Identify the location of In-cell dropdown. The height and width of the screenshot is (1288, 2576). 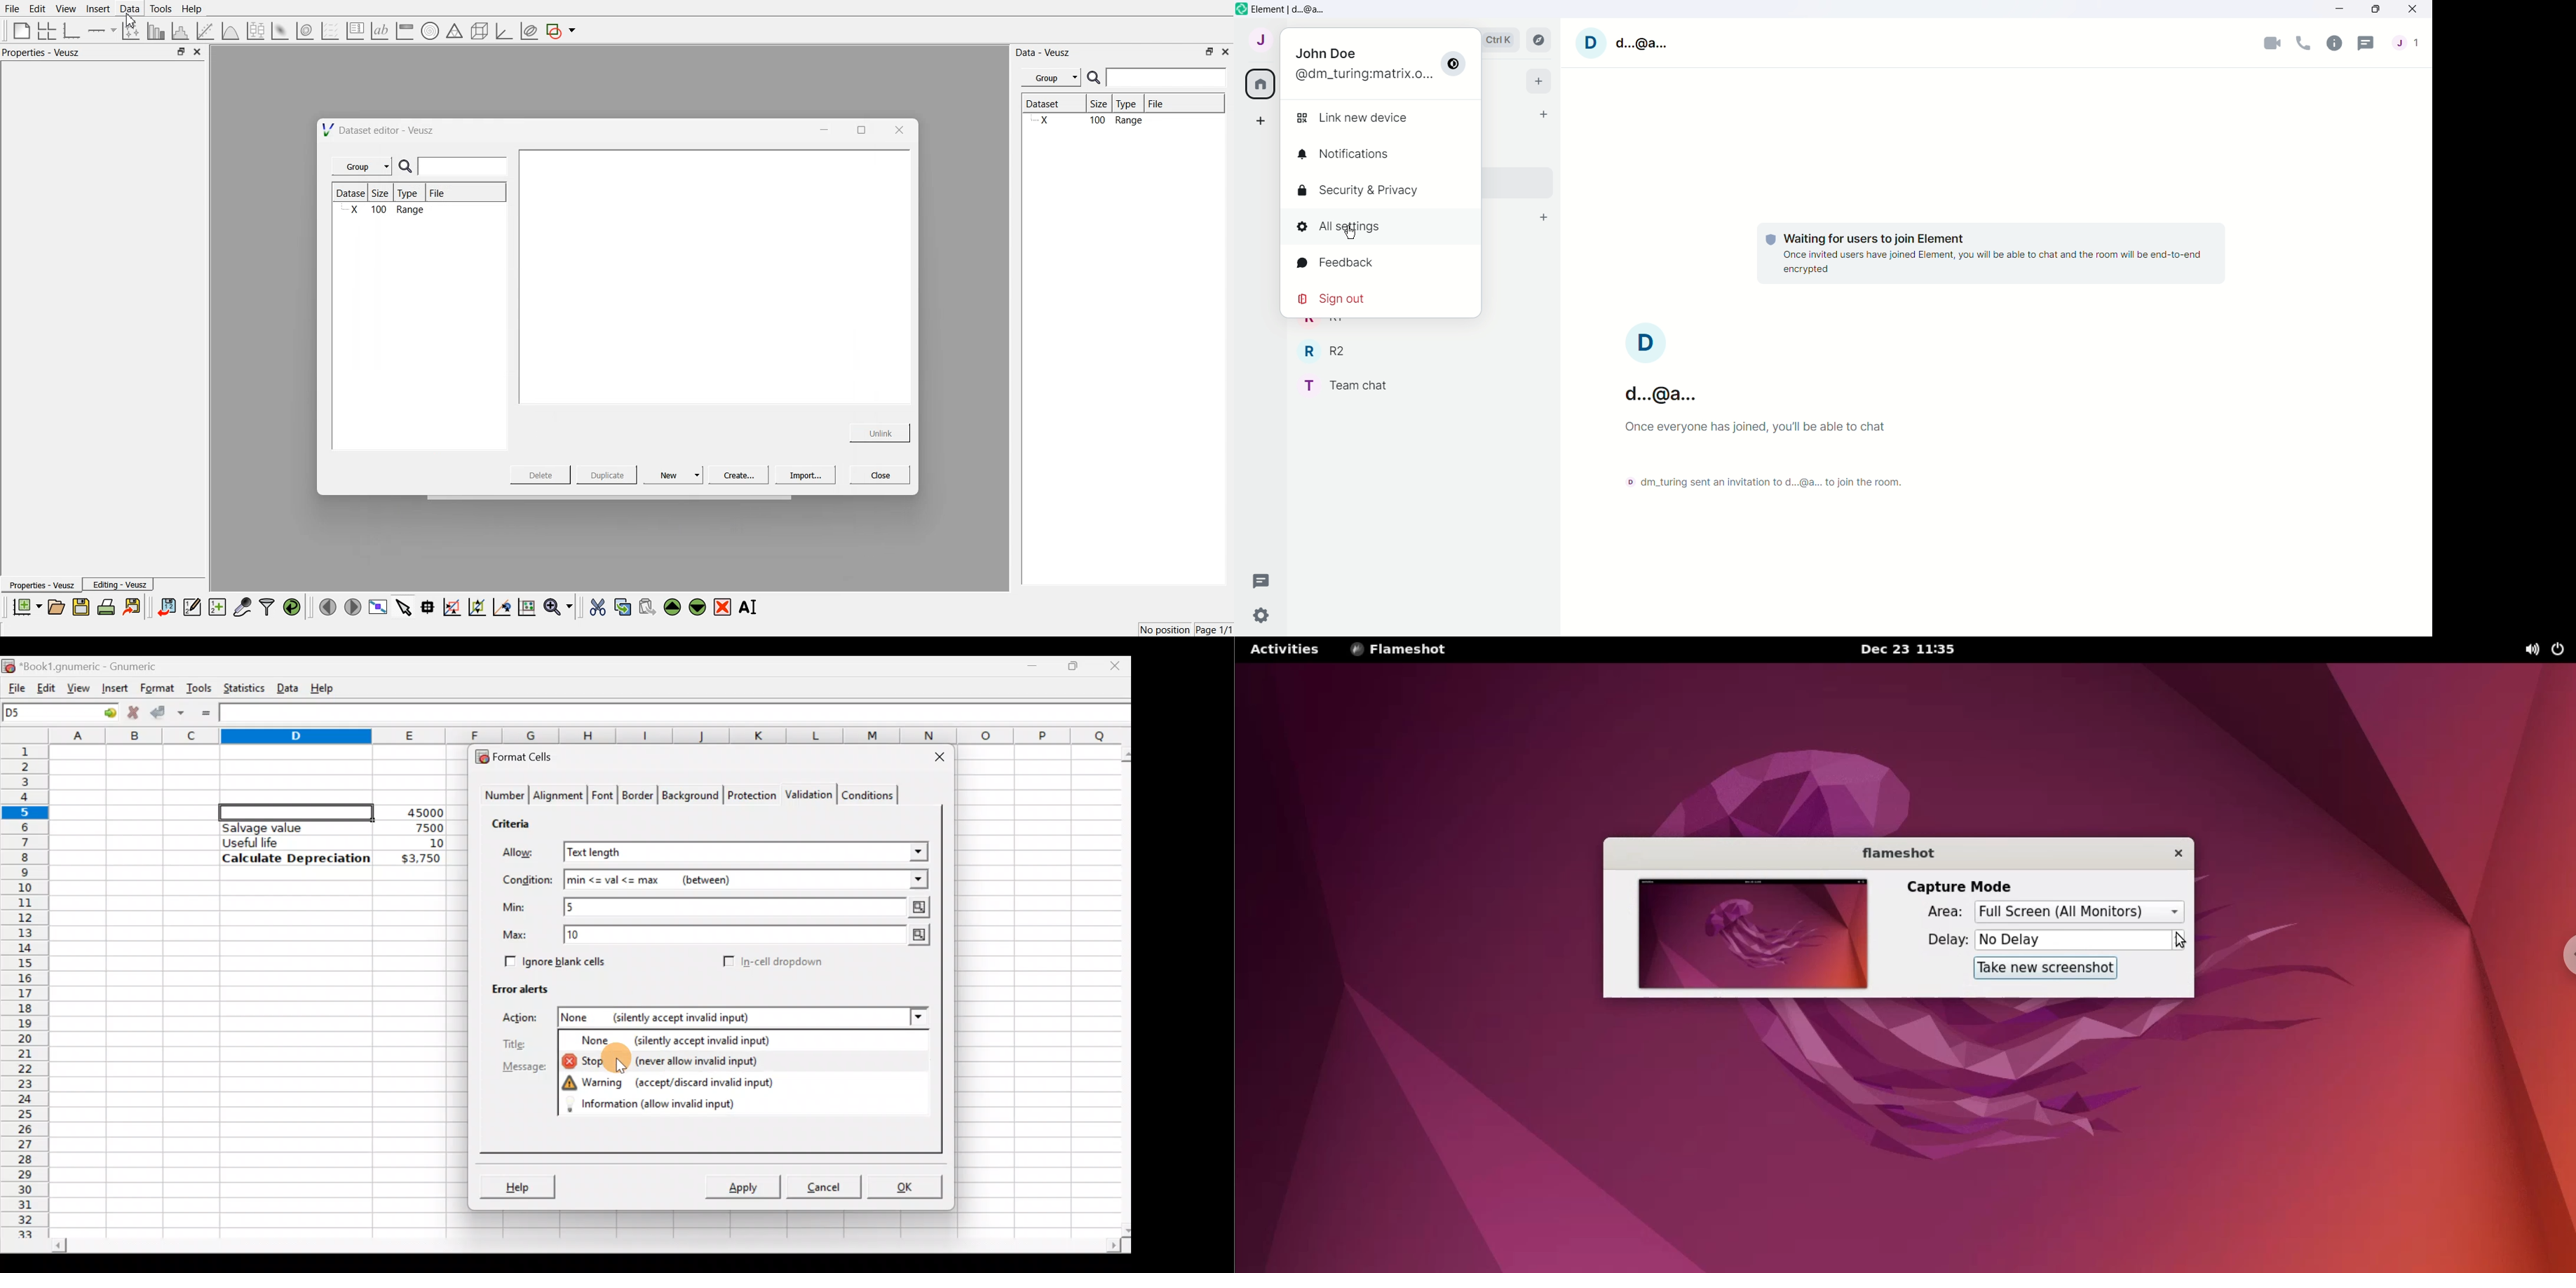
(785, 962).